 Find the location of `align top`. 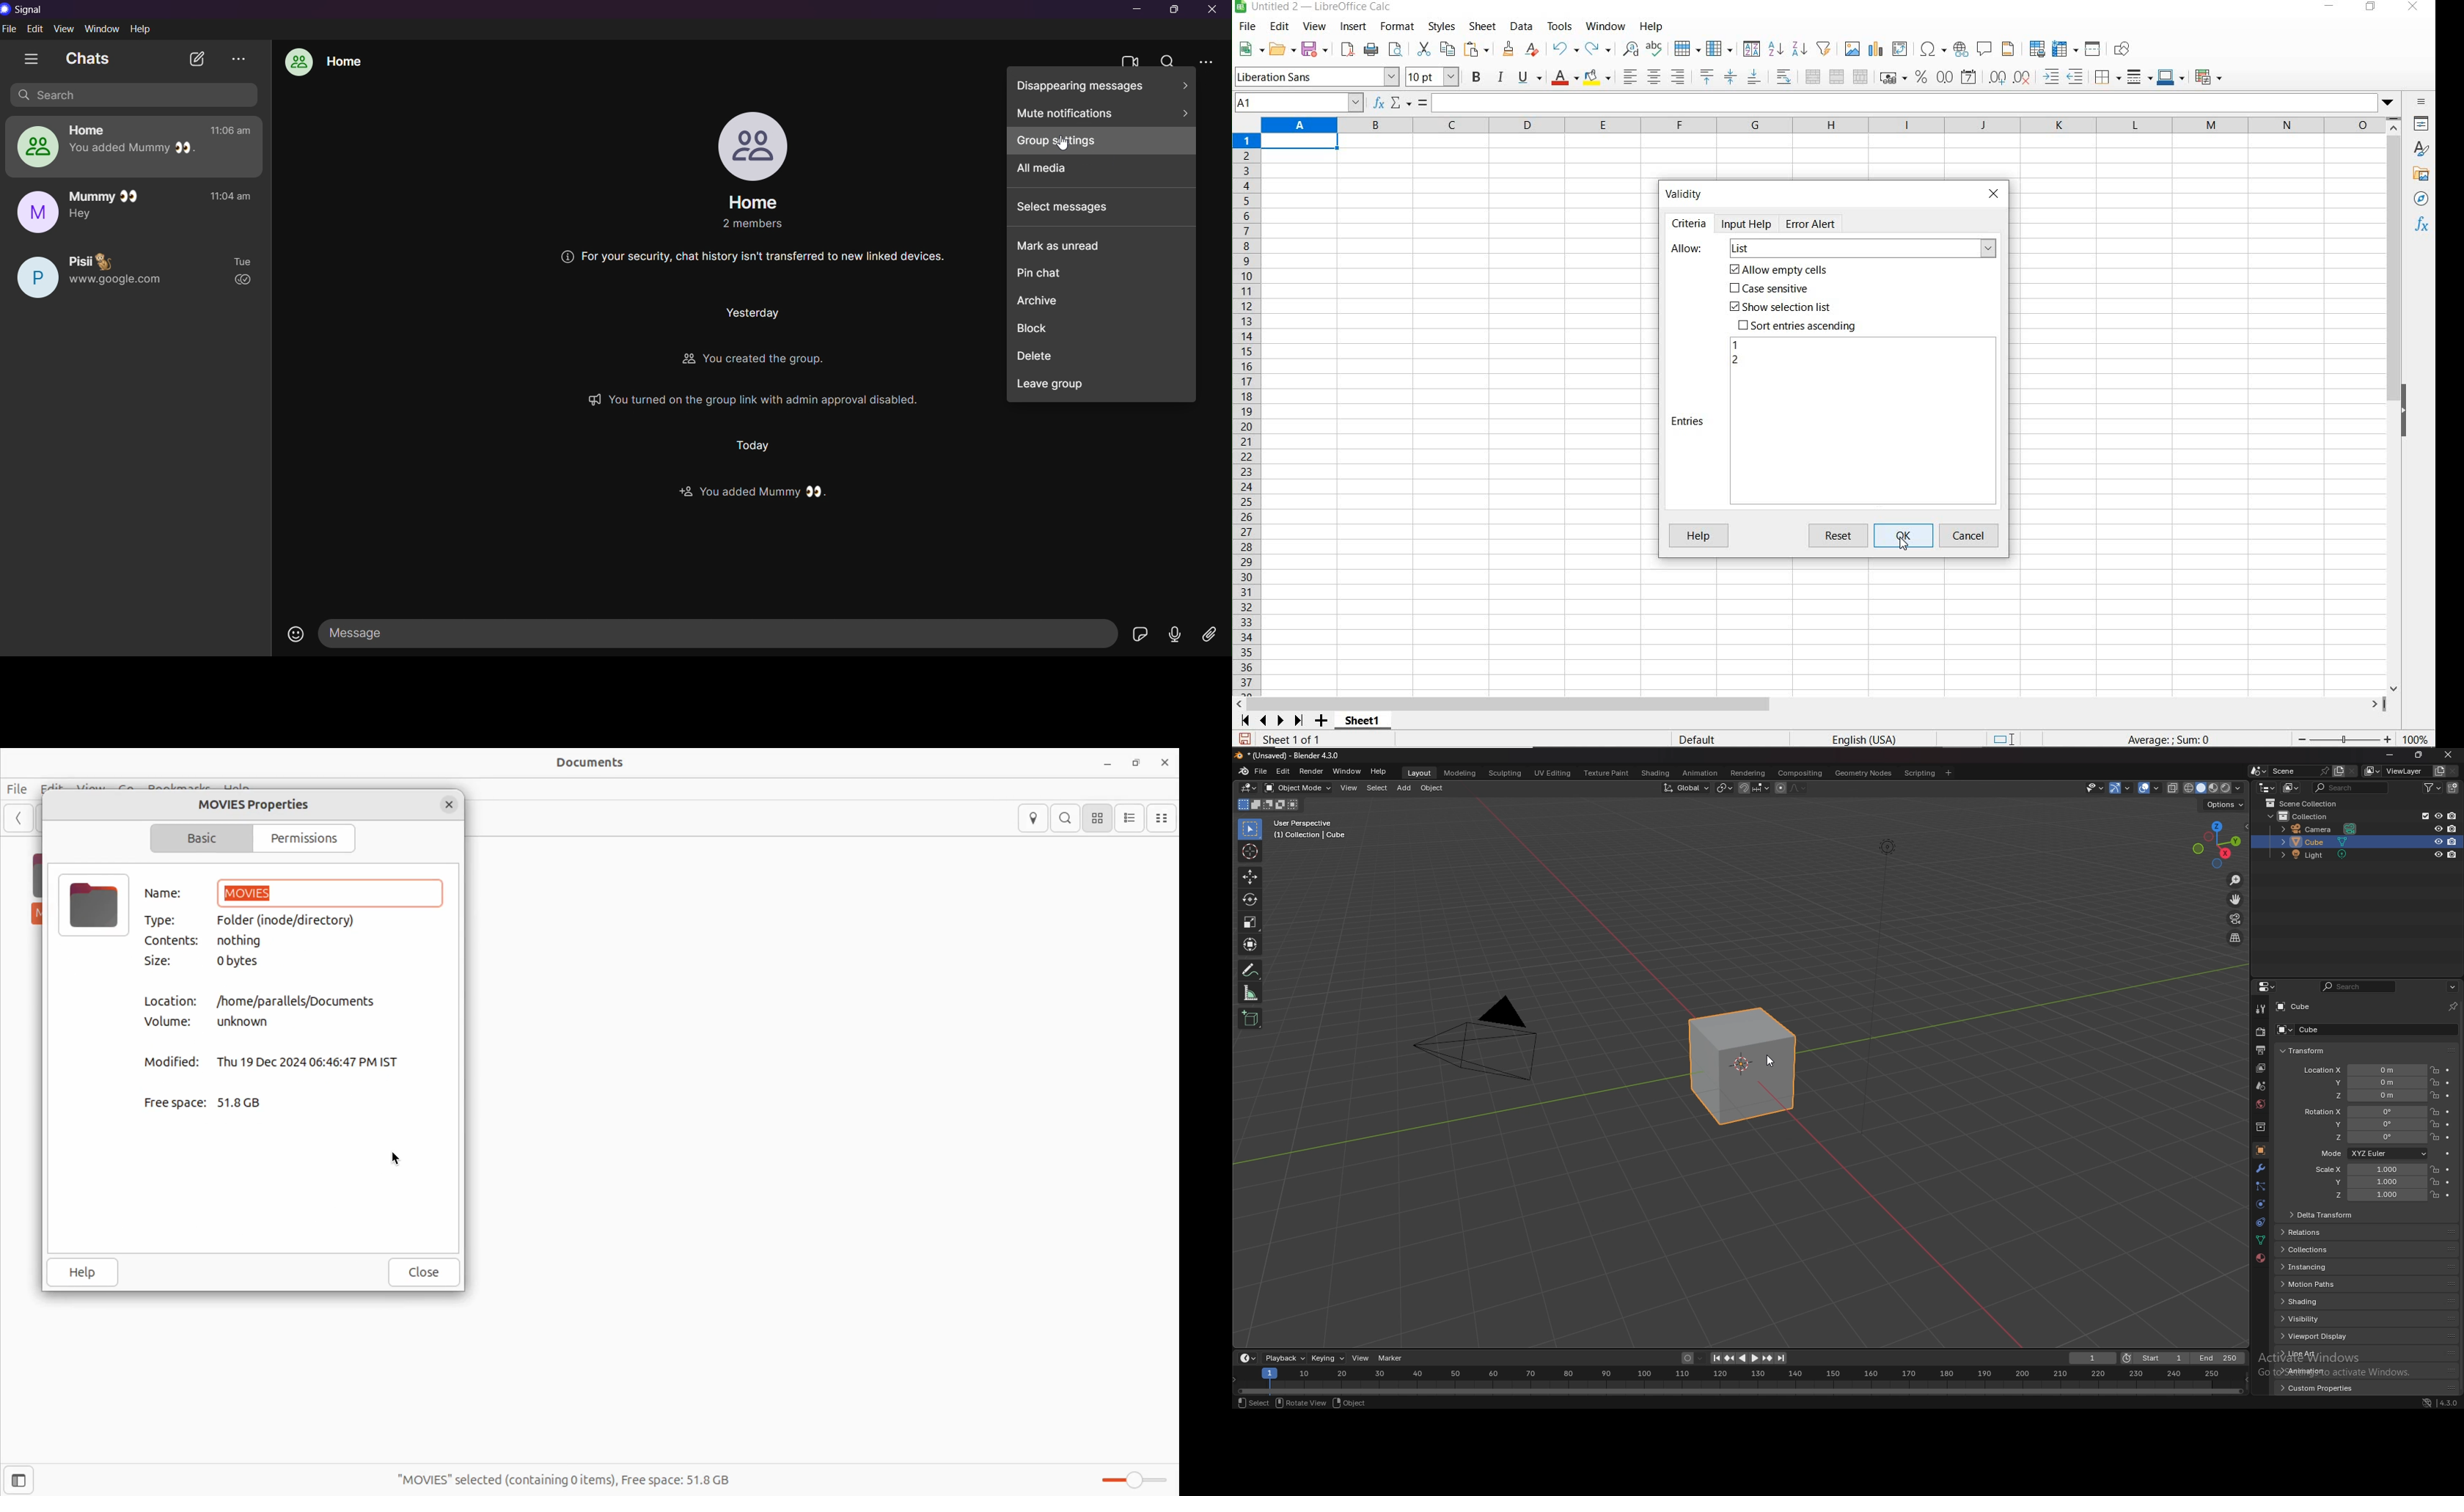

align top is located at coordinates (1706, 77).